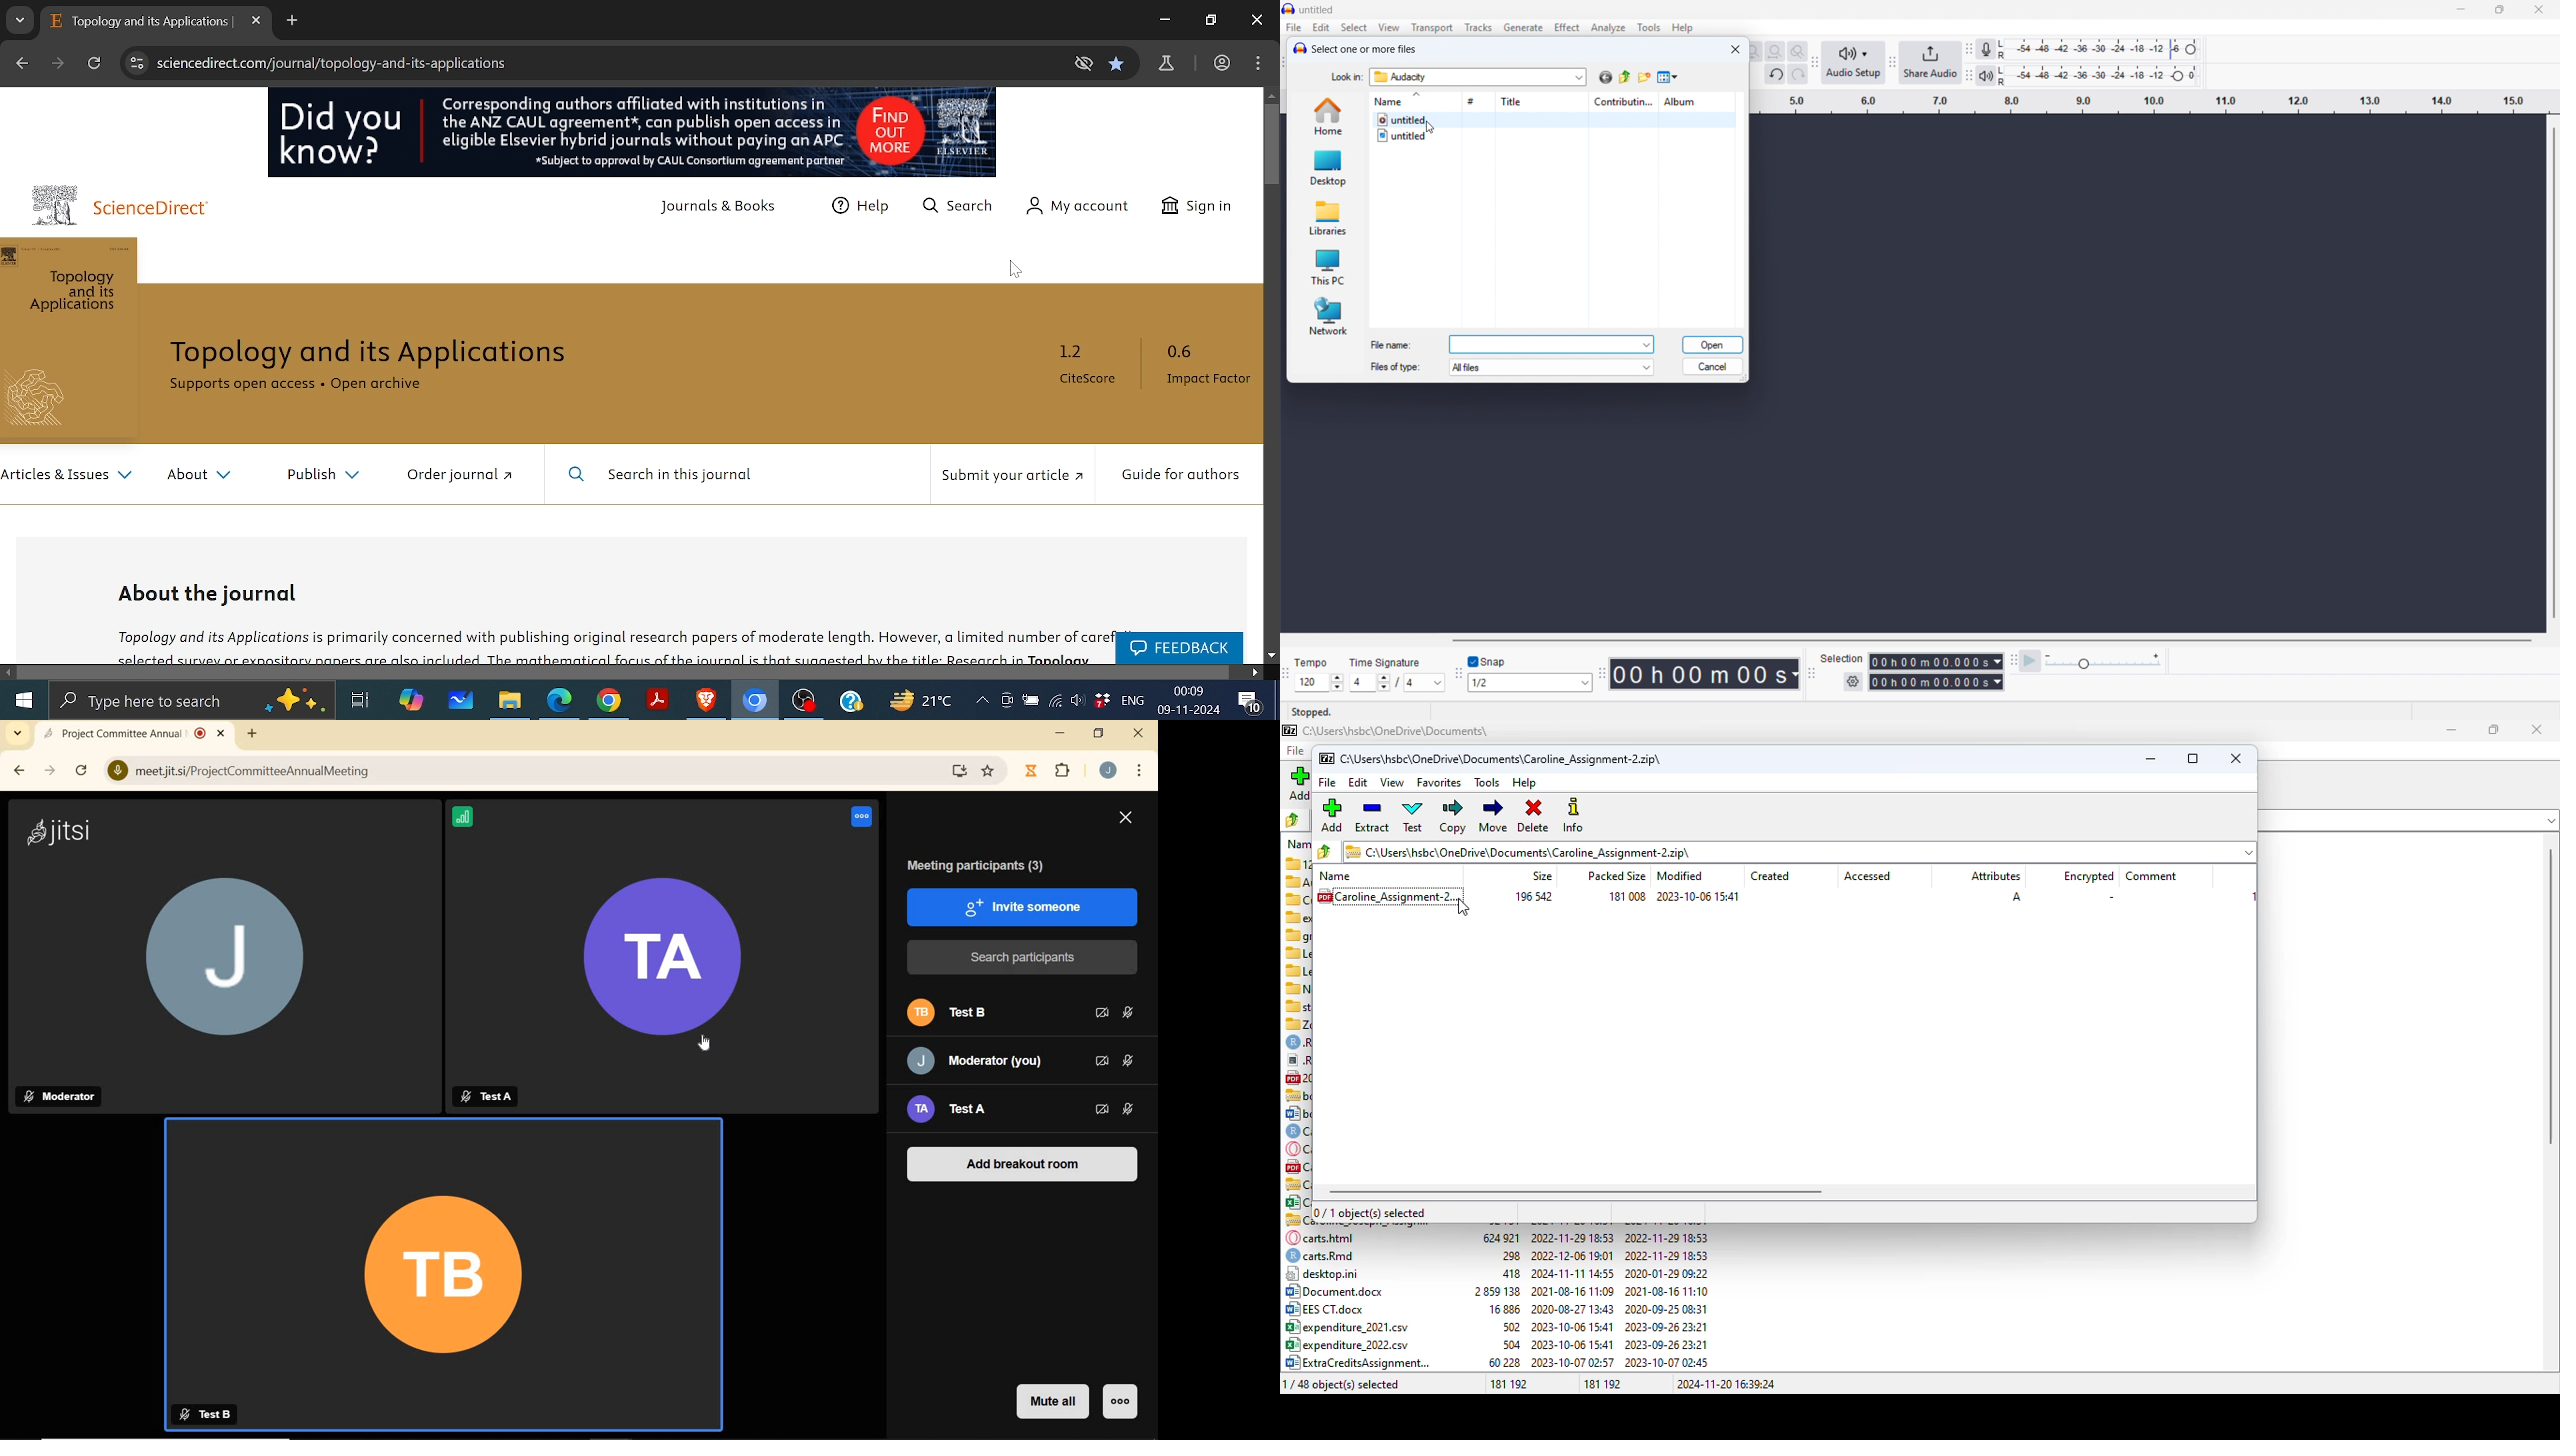  What do you see at coordinates (81, 771) in the screenshot?
I see `RELOAD` at bounding box center [81, 771].